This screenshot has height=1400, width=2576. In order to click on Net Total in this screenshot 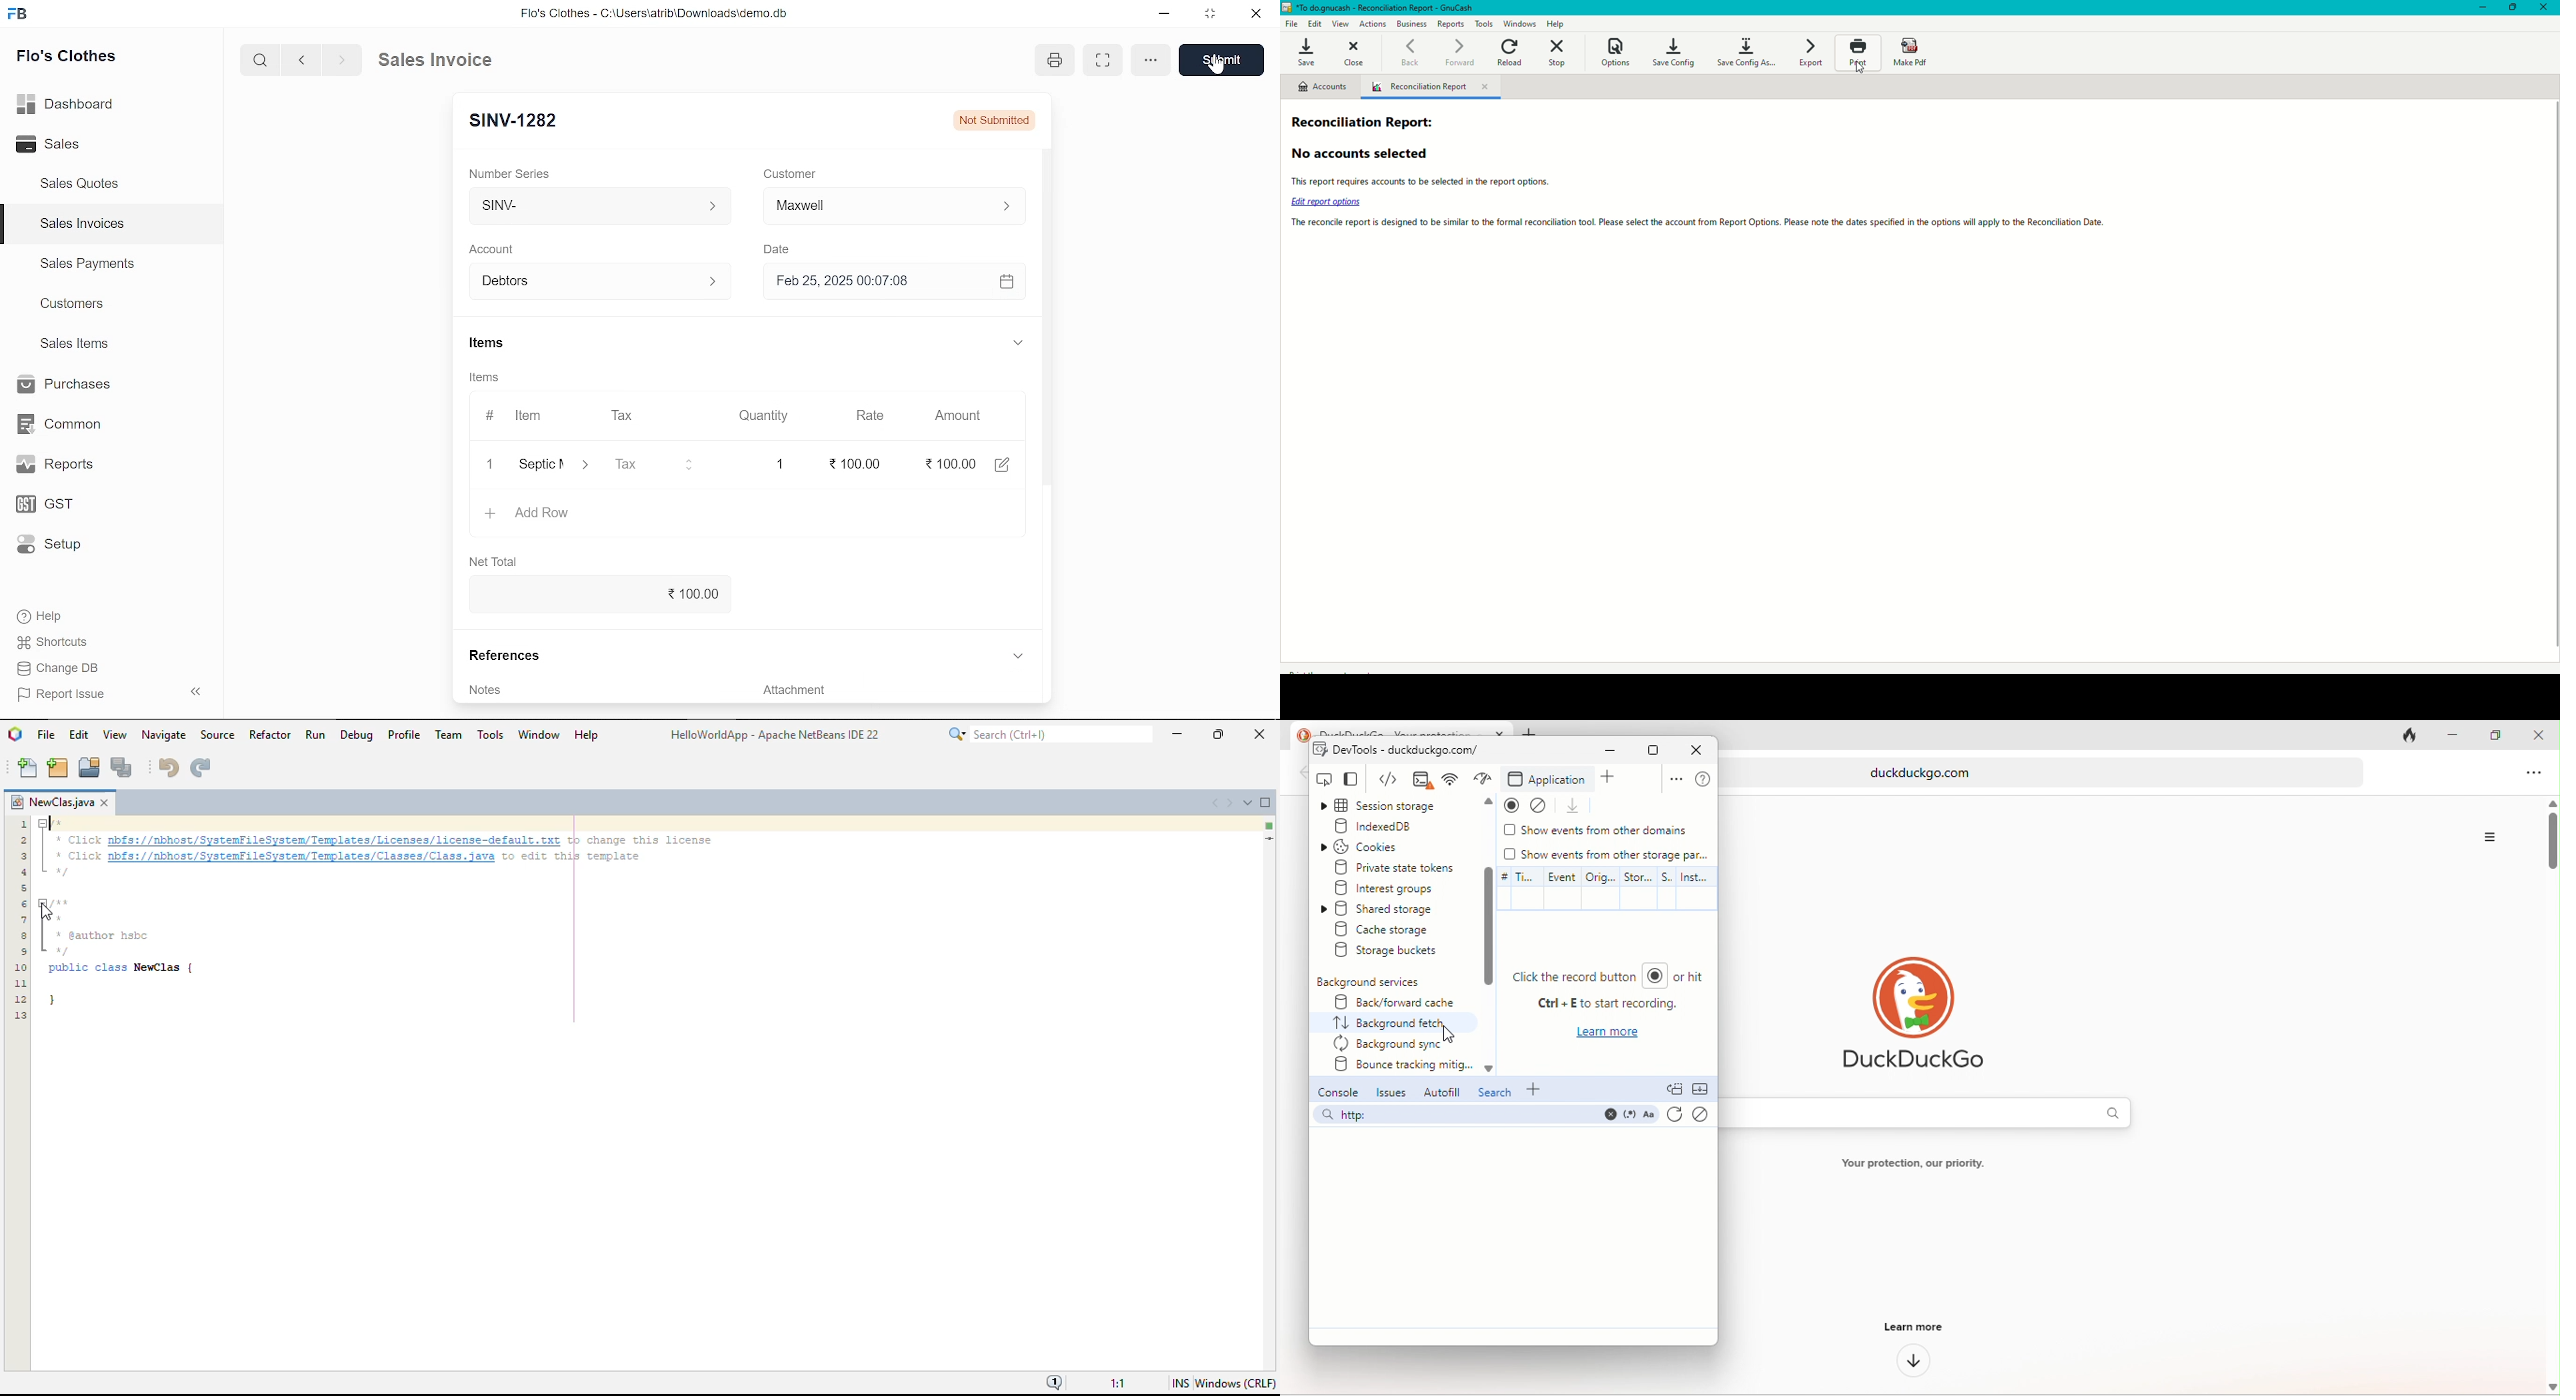, I will do `click(494, 561)`.